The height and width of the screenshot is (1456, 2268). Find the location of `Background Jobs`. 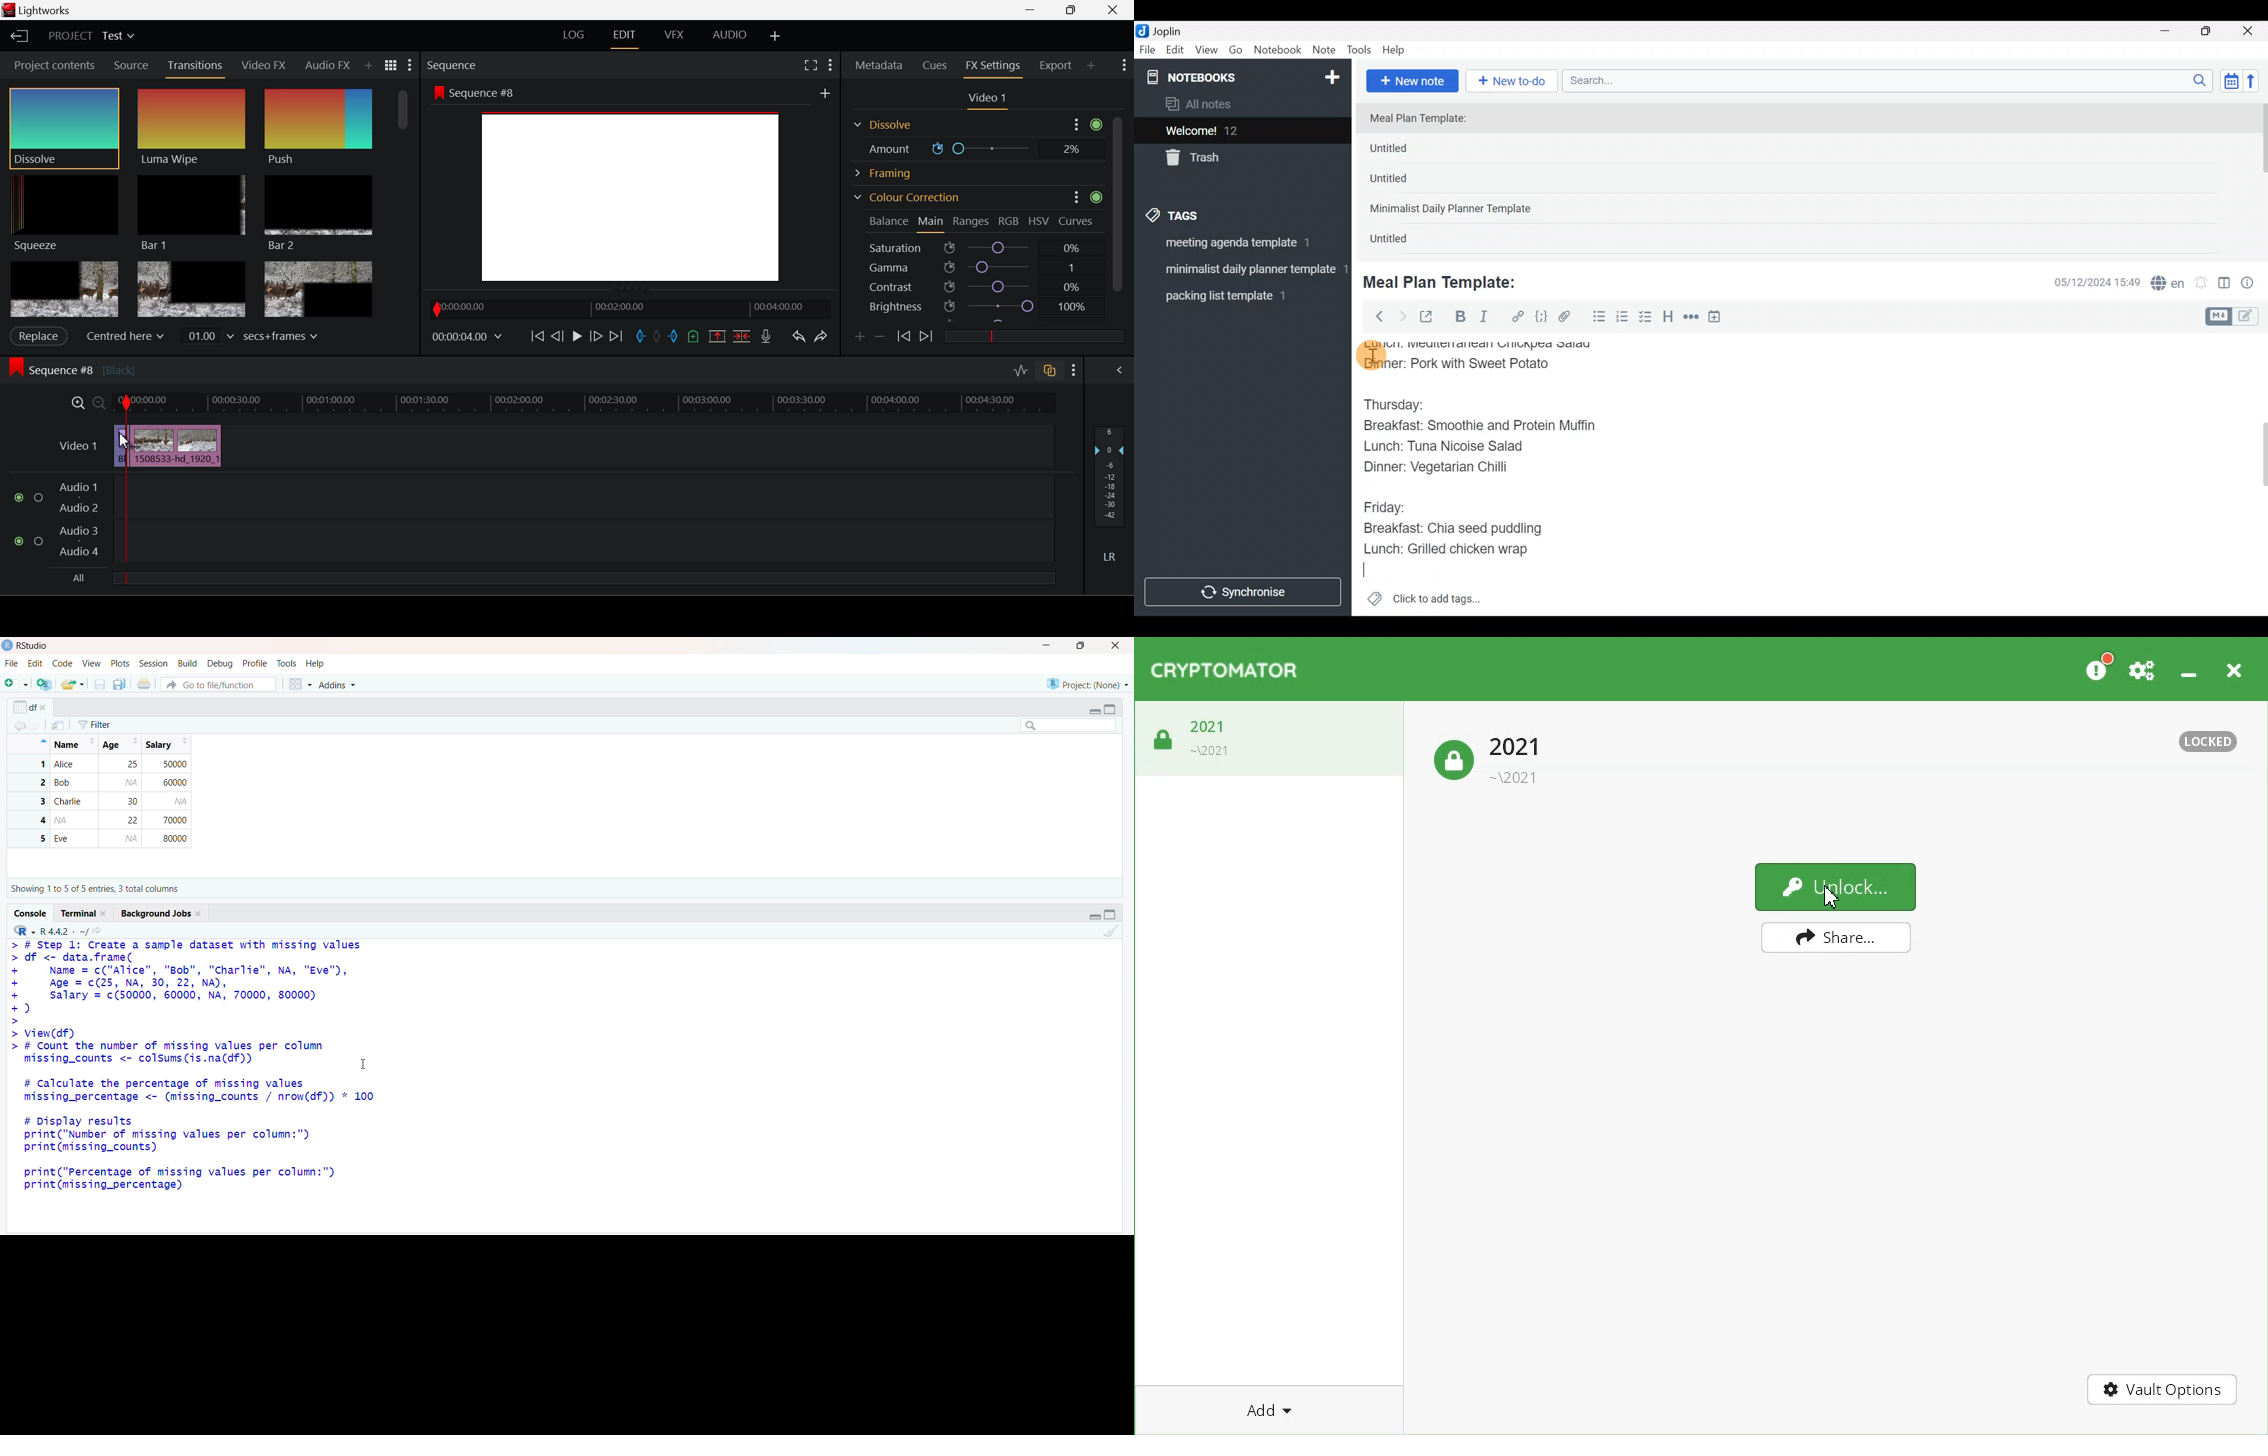

Background Jobs is located at coordinates (159, 914).